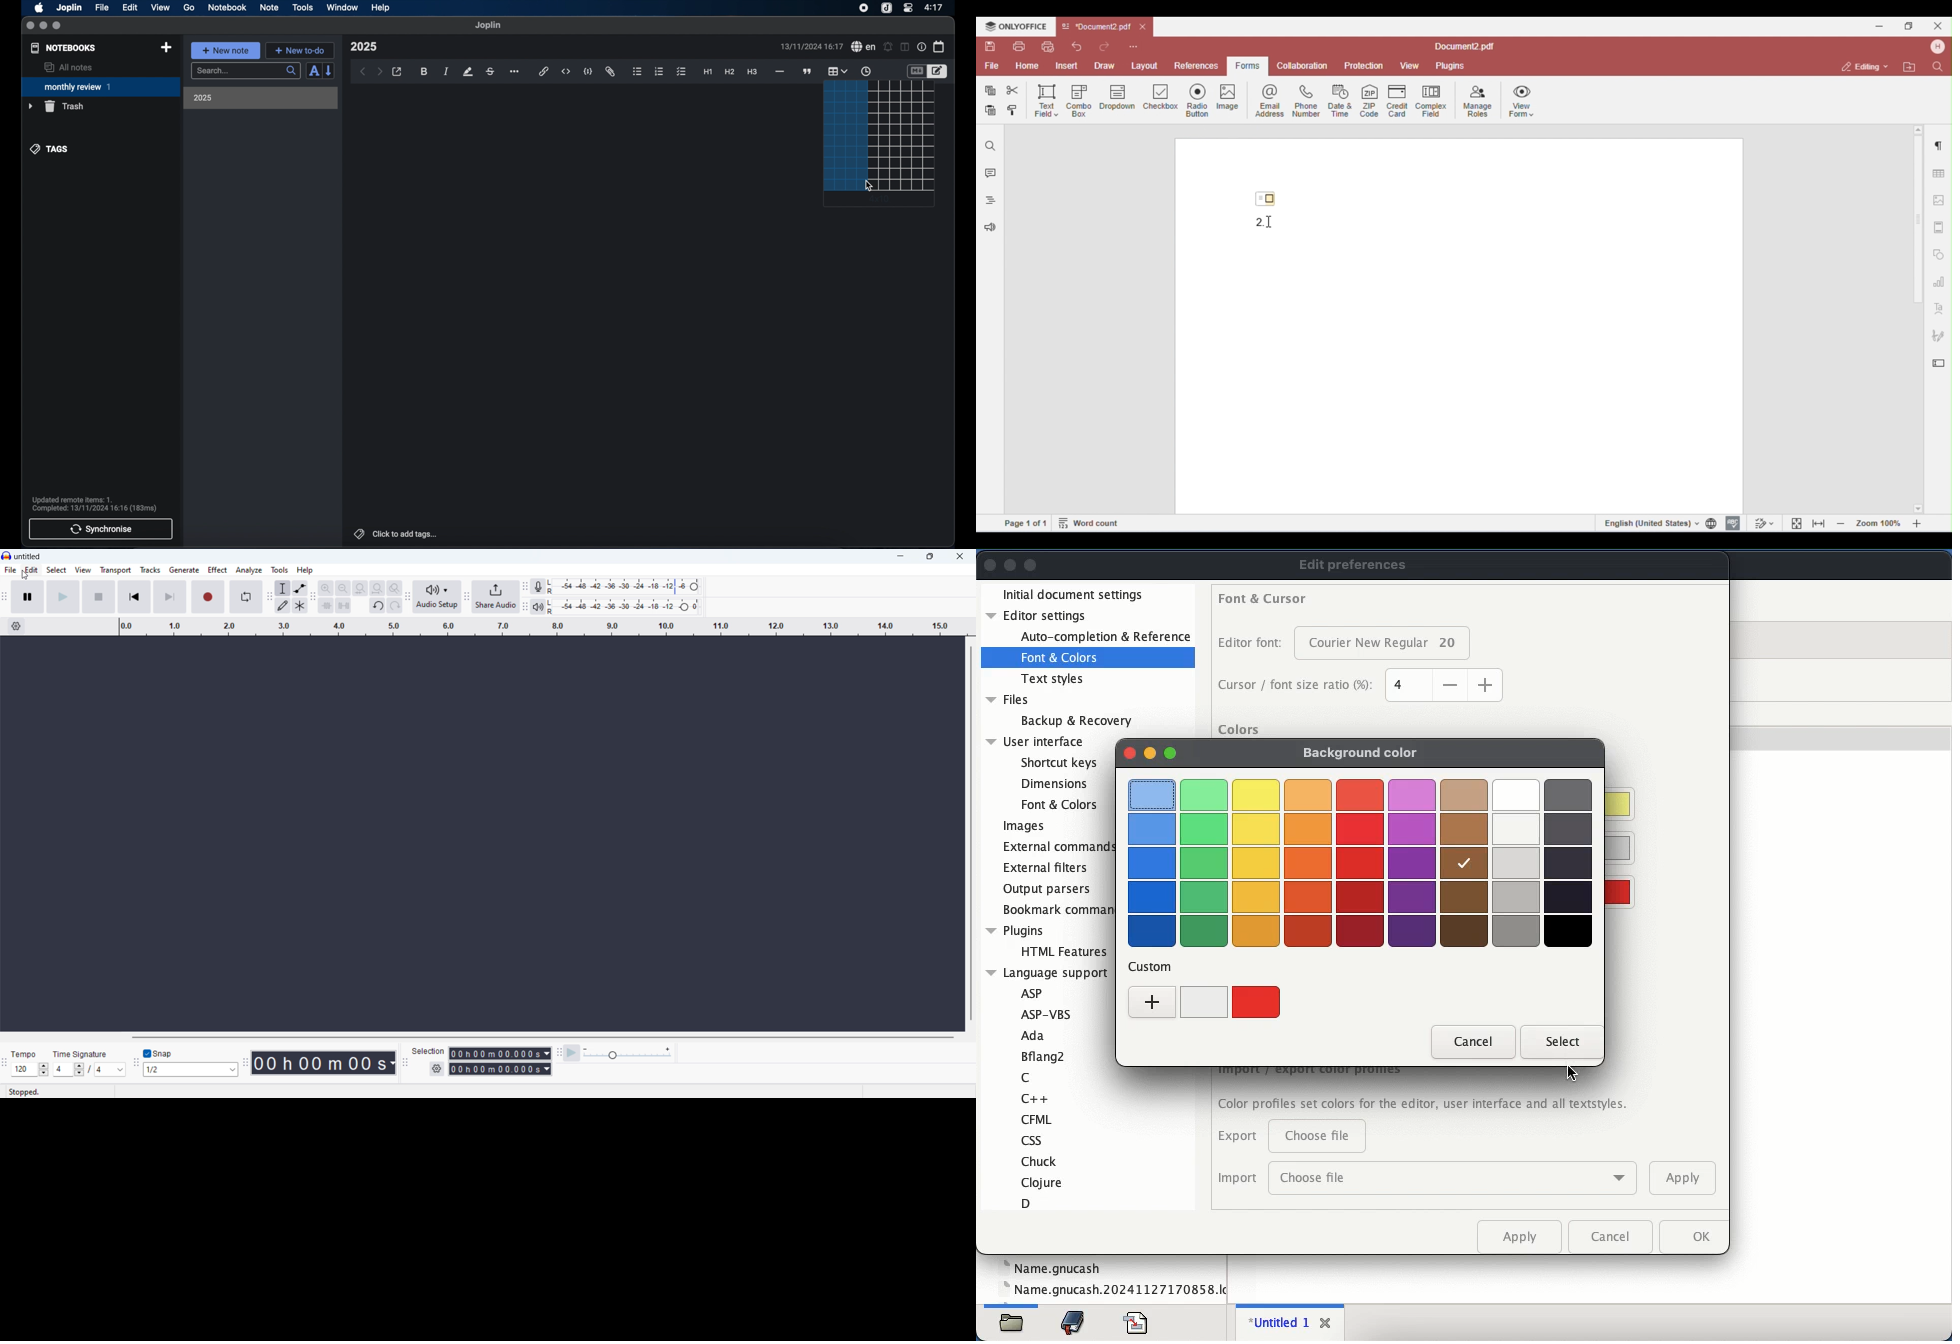 This screenshot has width=1960, height=1344. I want to click on playback speed, so click(627, 1053).